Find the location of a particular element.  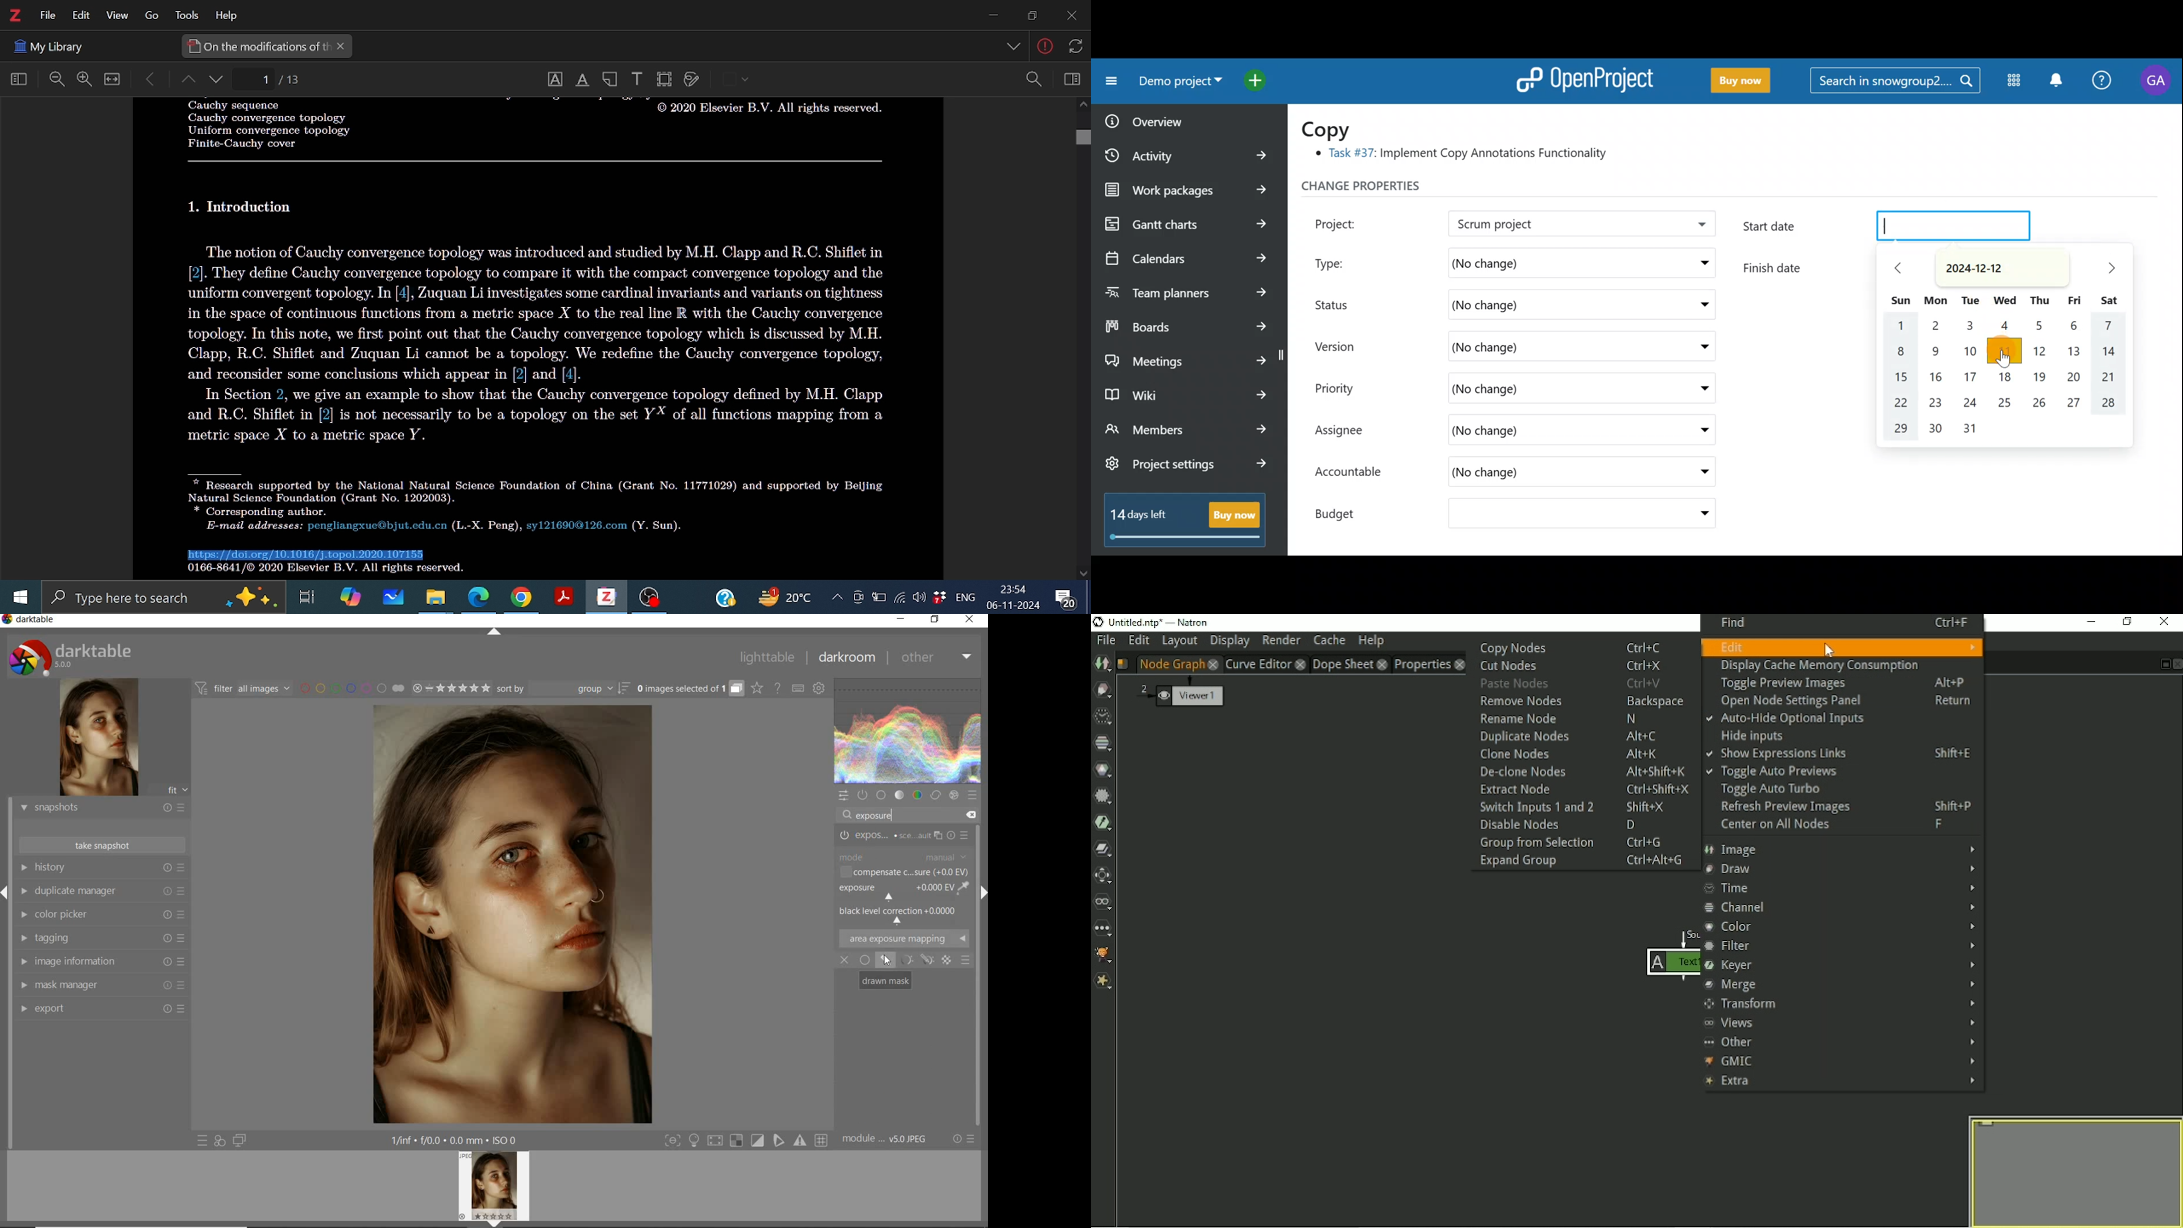

Move back is located at coordinates (151, 79).